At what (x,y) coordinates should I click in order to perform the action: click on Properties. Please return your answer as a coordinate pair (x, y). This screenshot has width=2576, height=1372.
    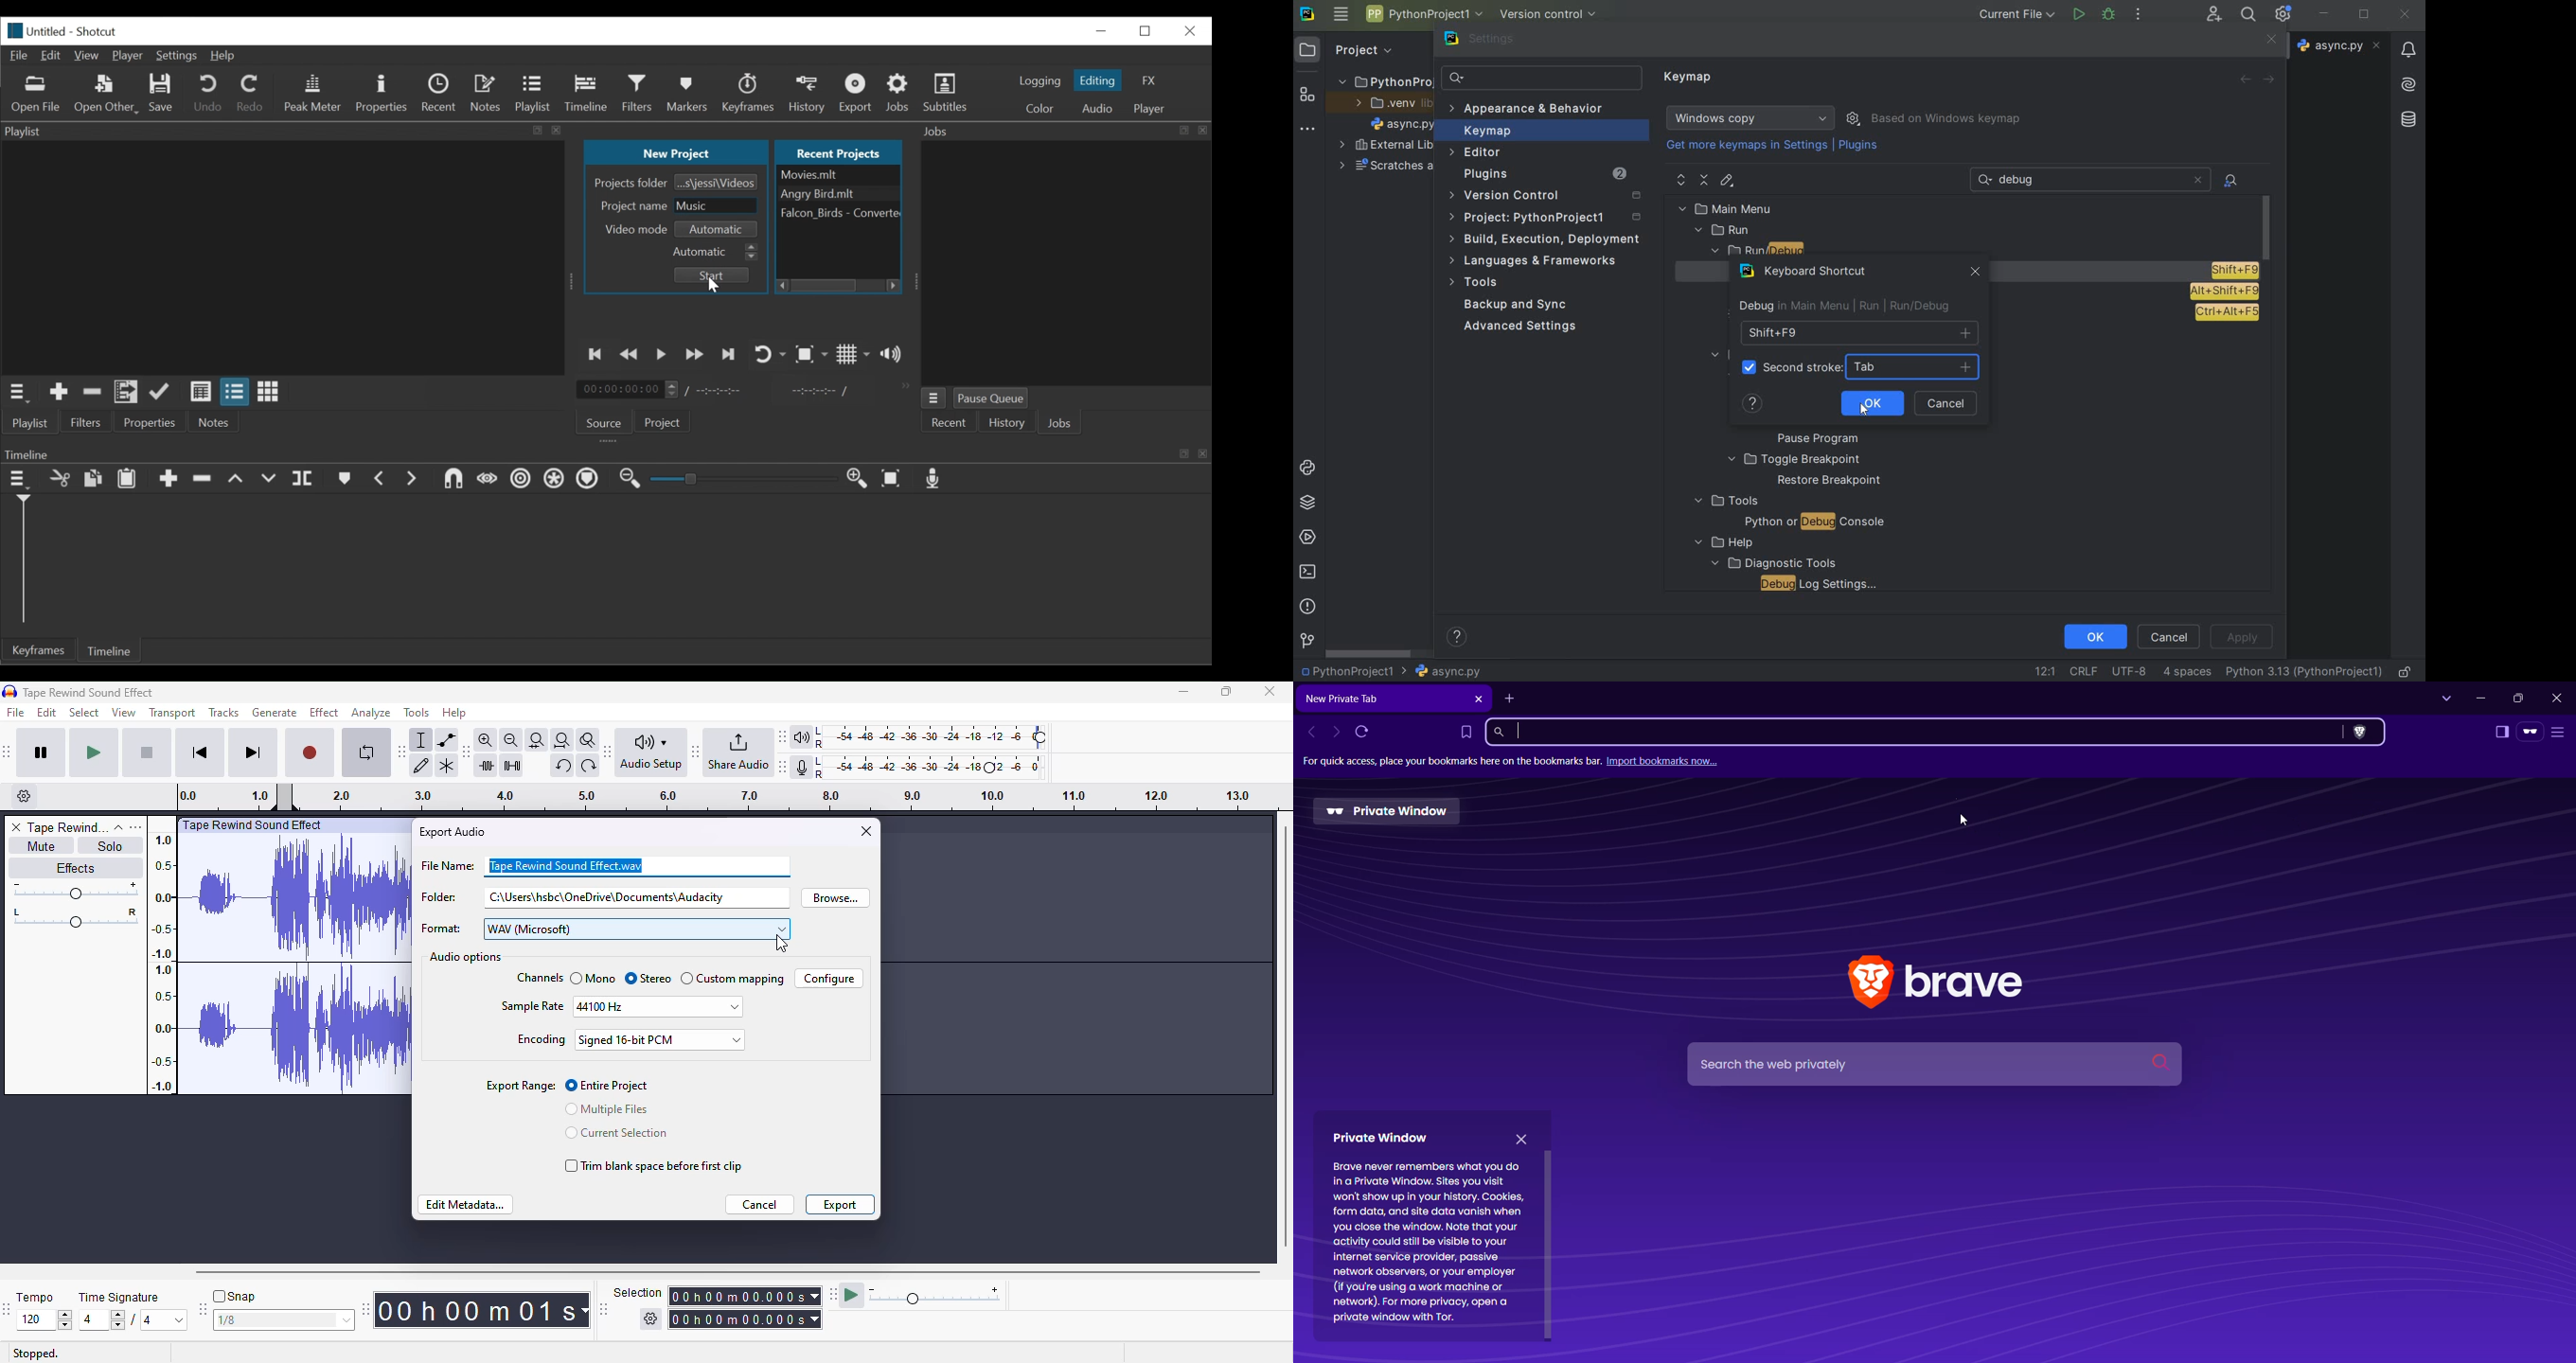
    Looking at the image, I should click on (382, 93).